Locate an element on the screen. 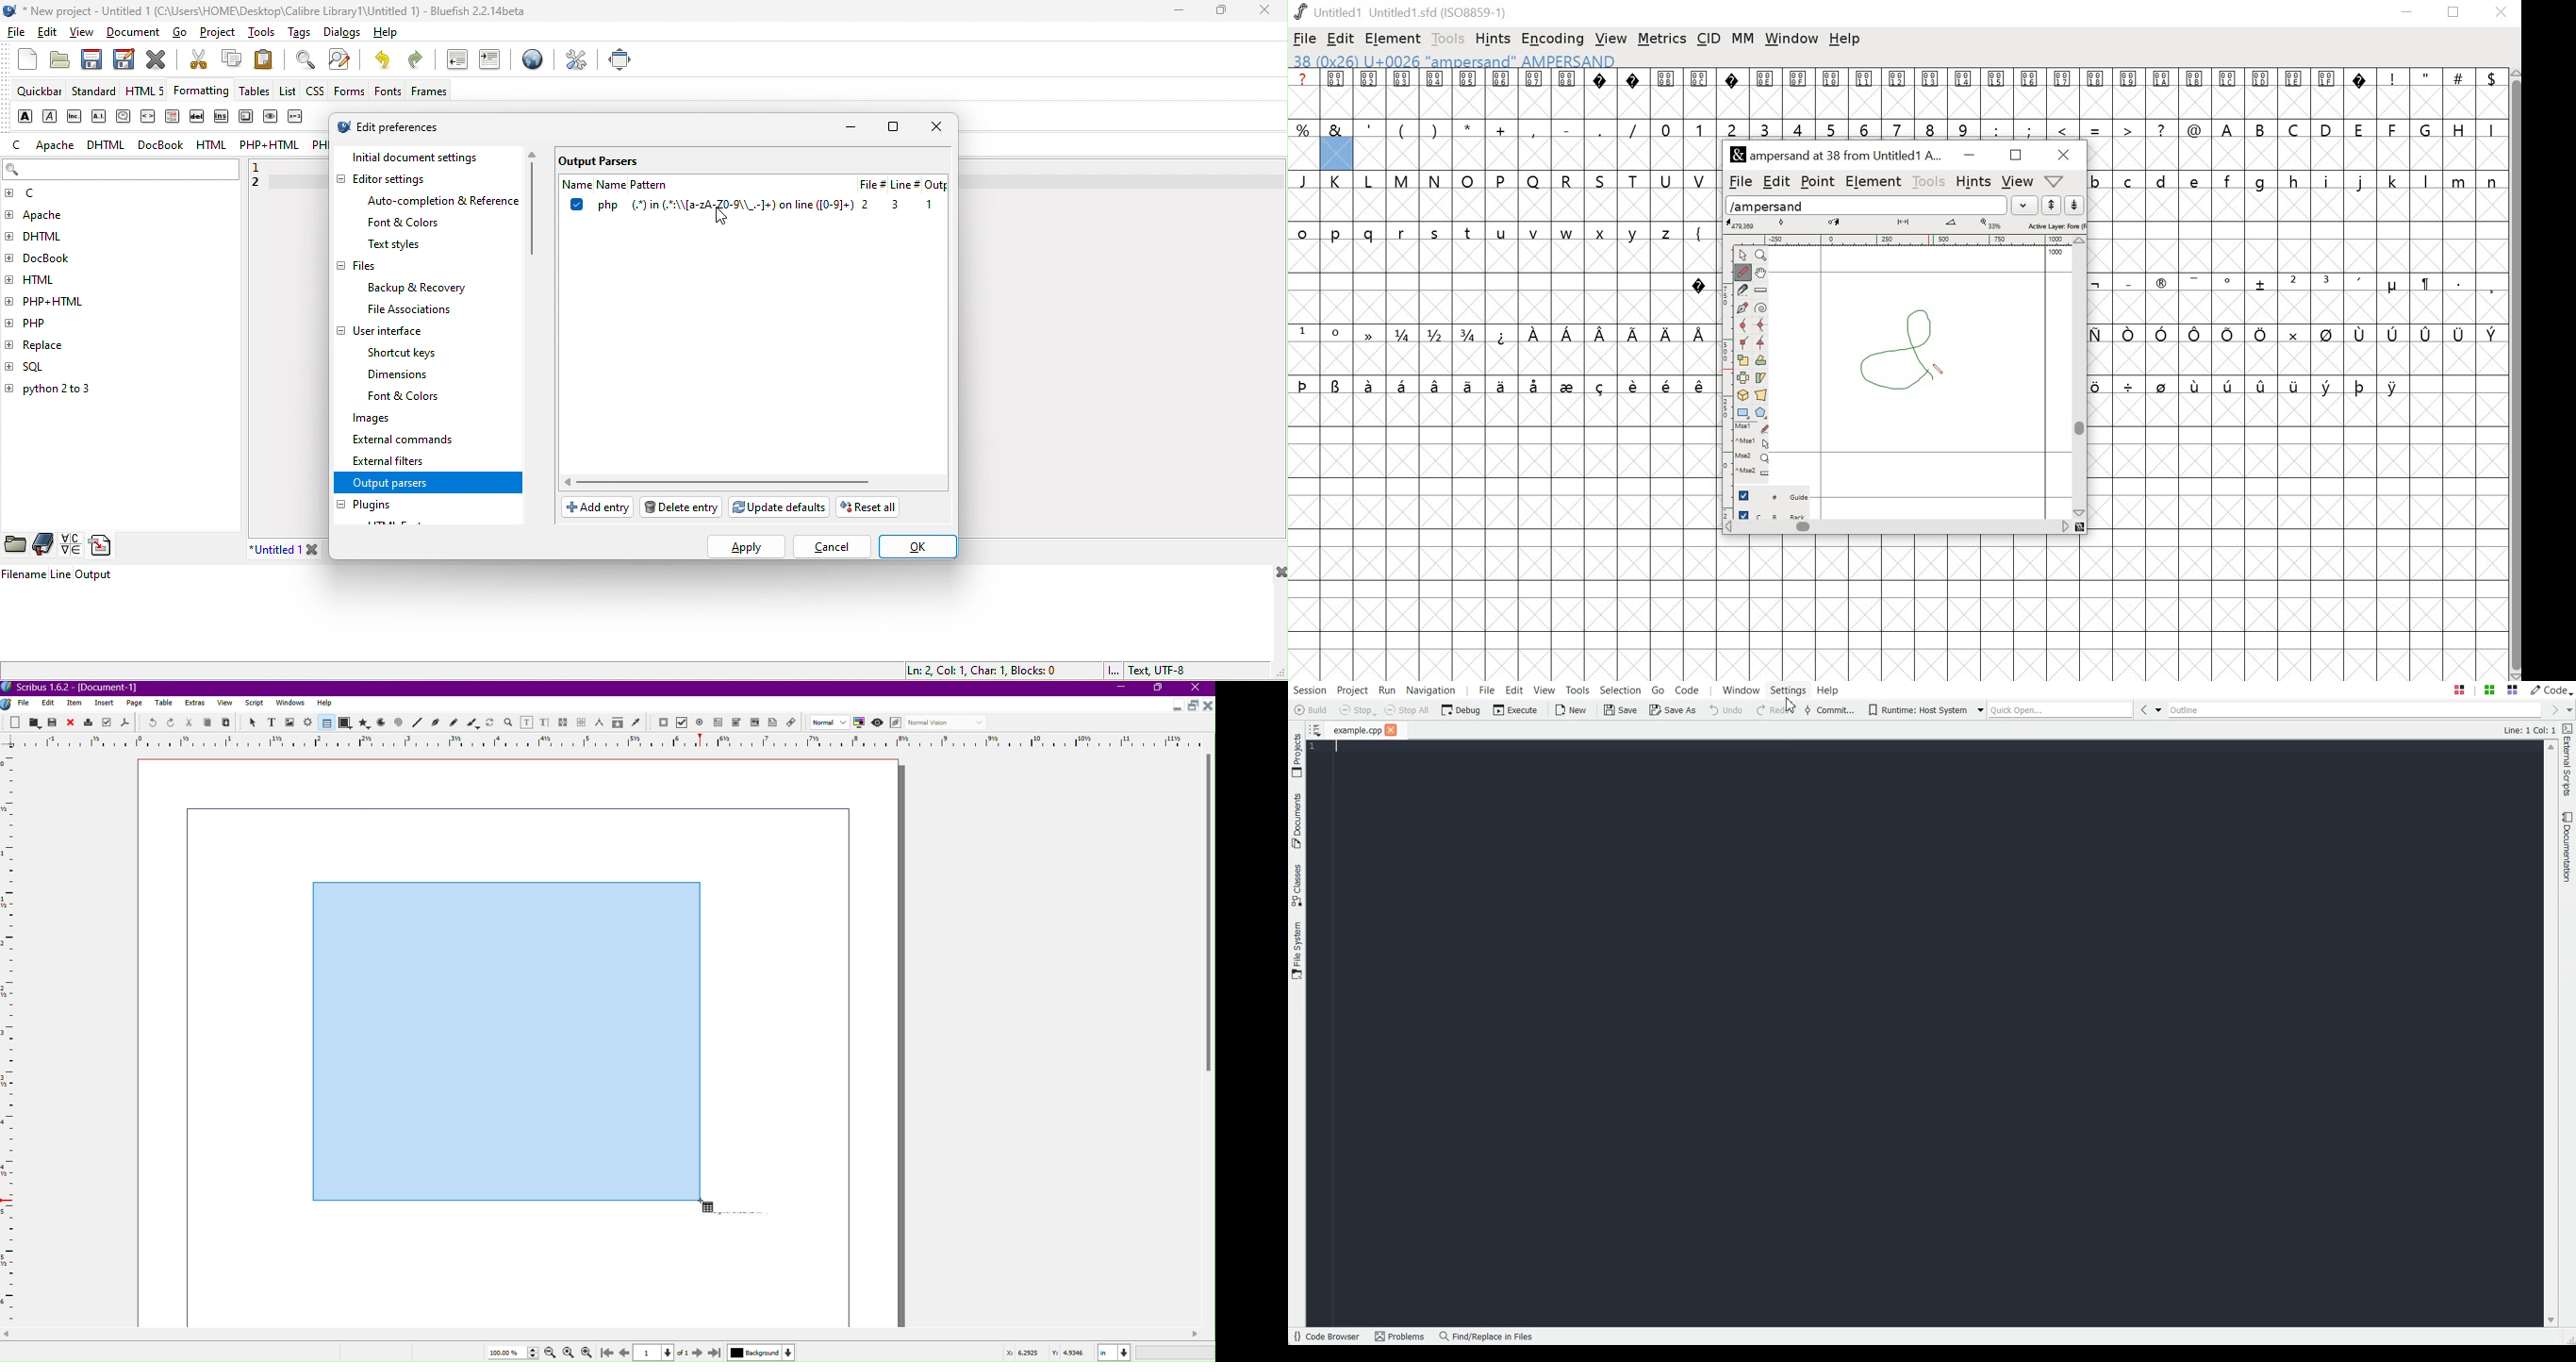 The image size is (2576, 1372). Build is located at coordinates (1309, 709).